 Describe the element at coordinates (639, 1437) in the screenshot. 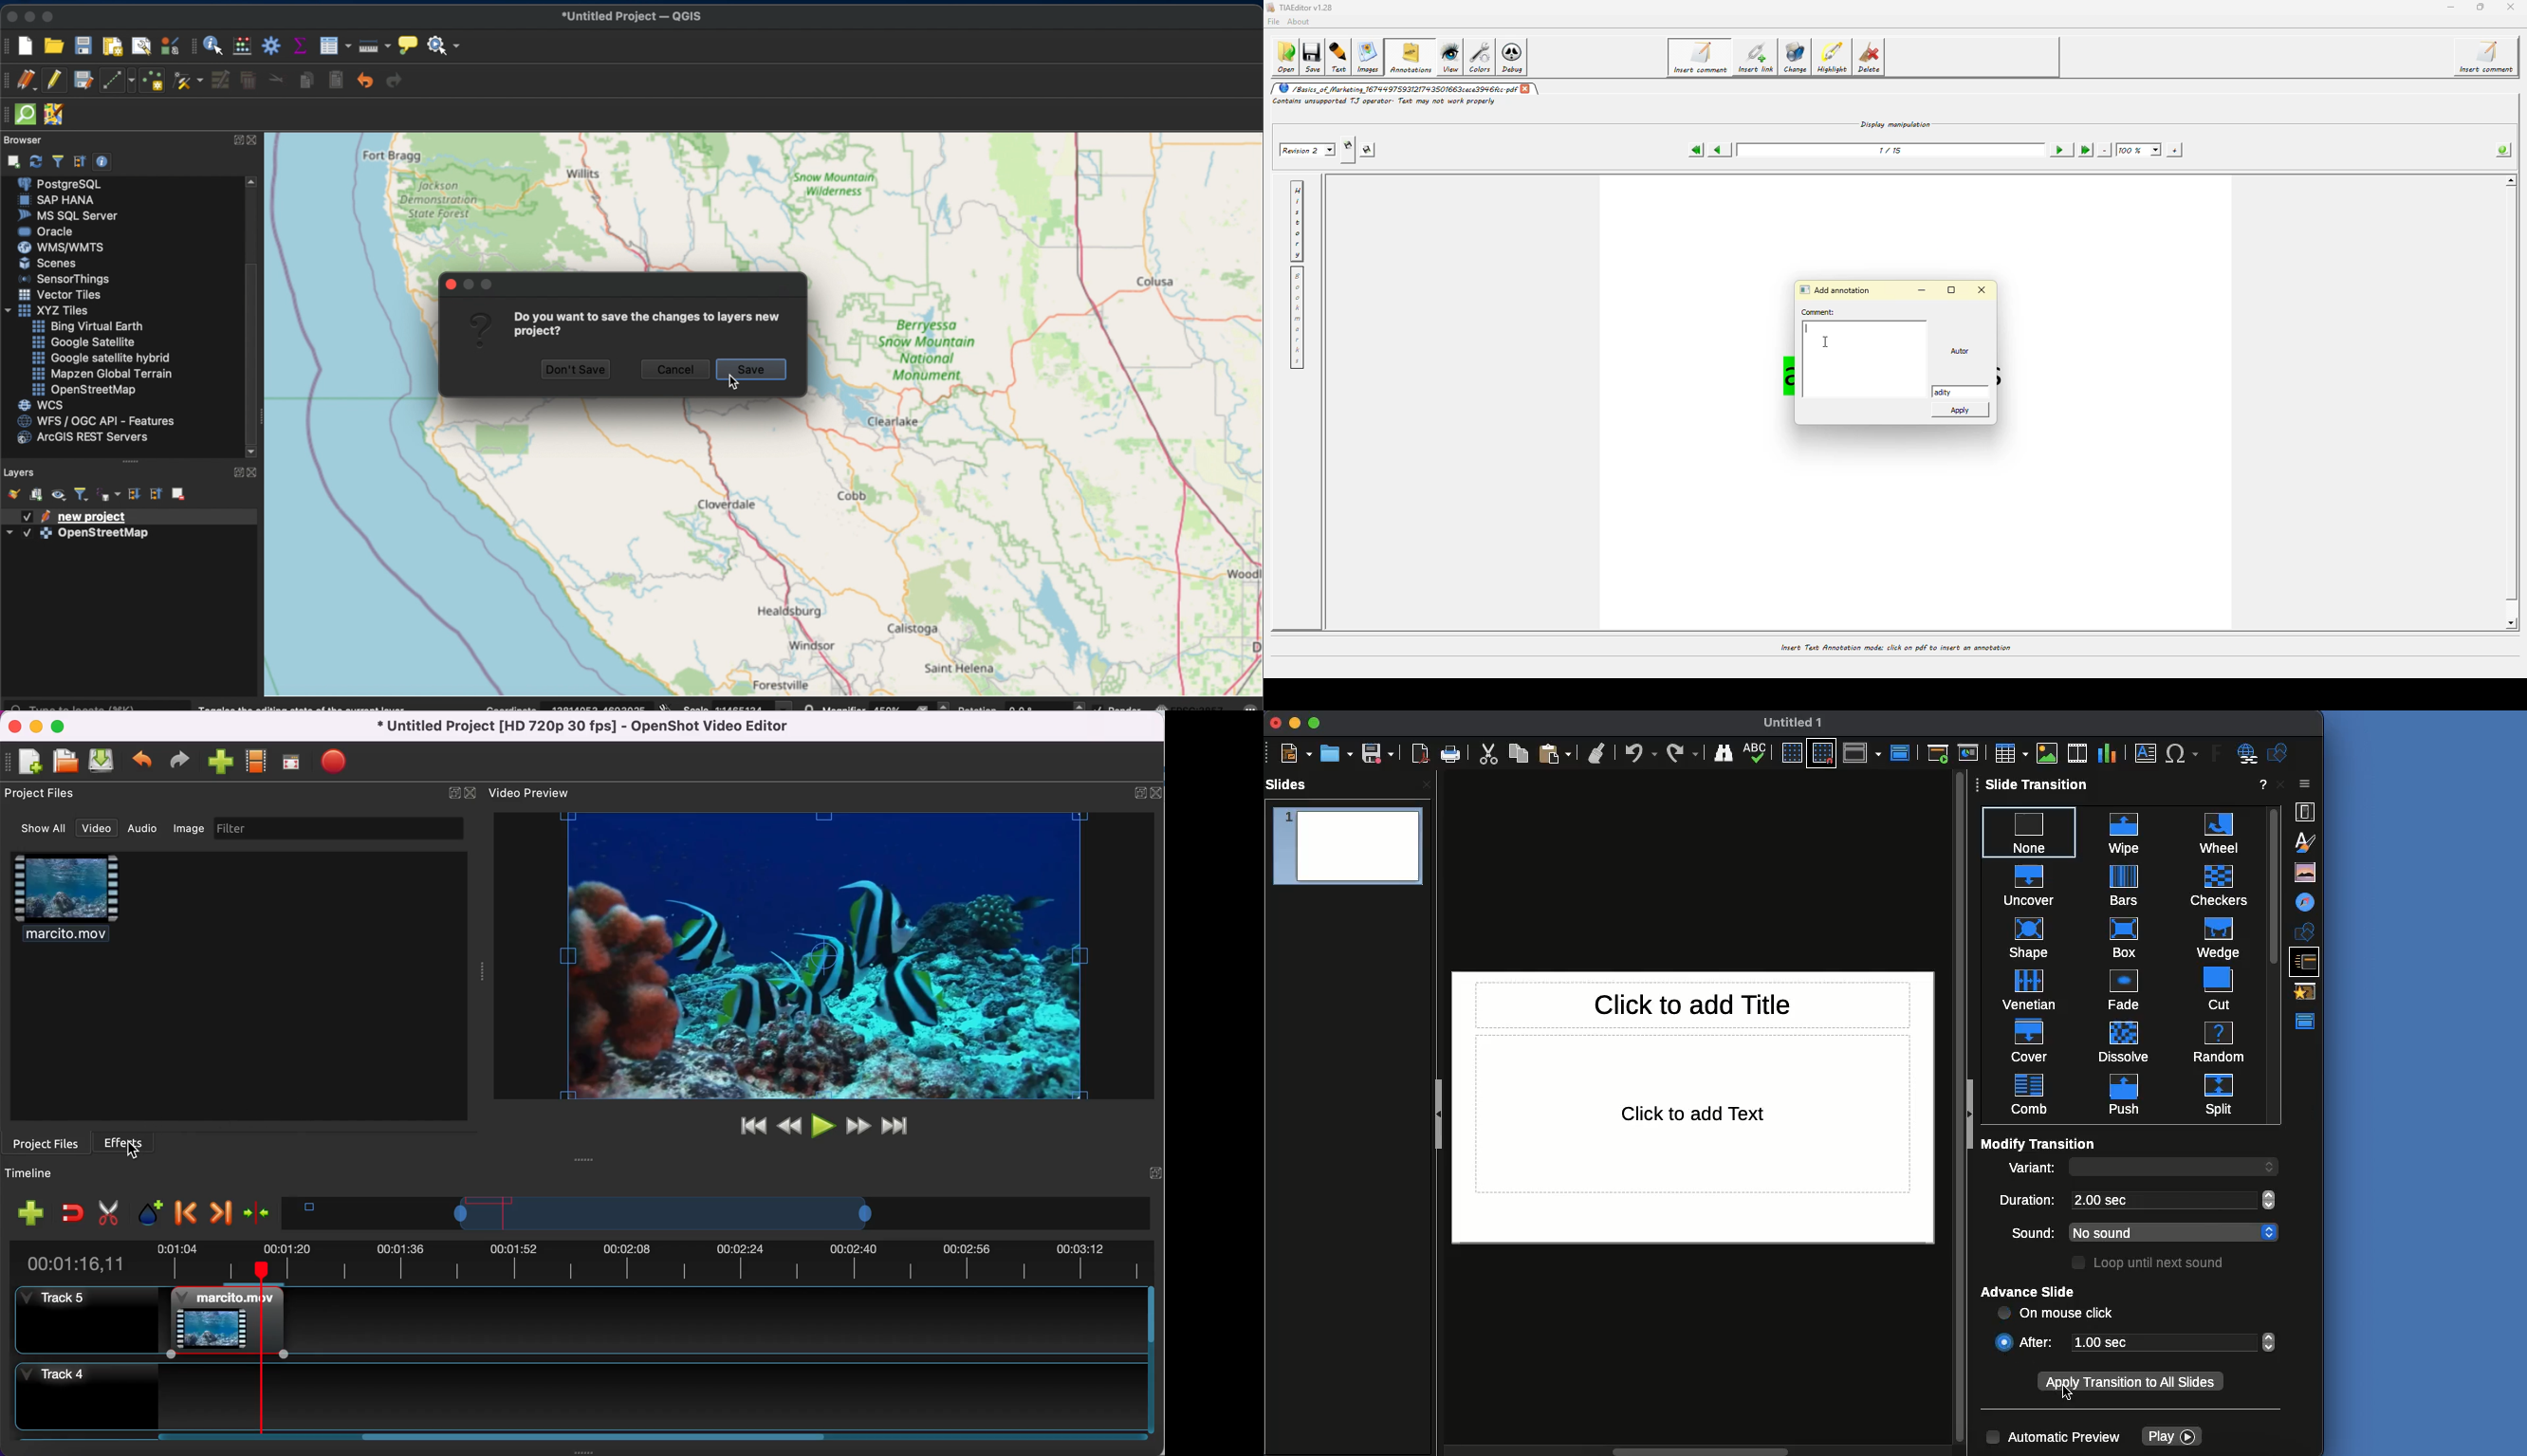

I see `Horizontal slide bar` at that location.